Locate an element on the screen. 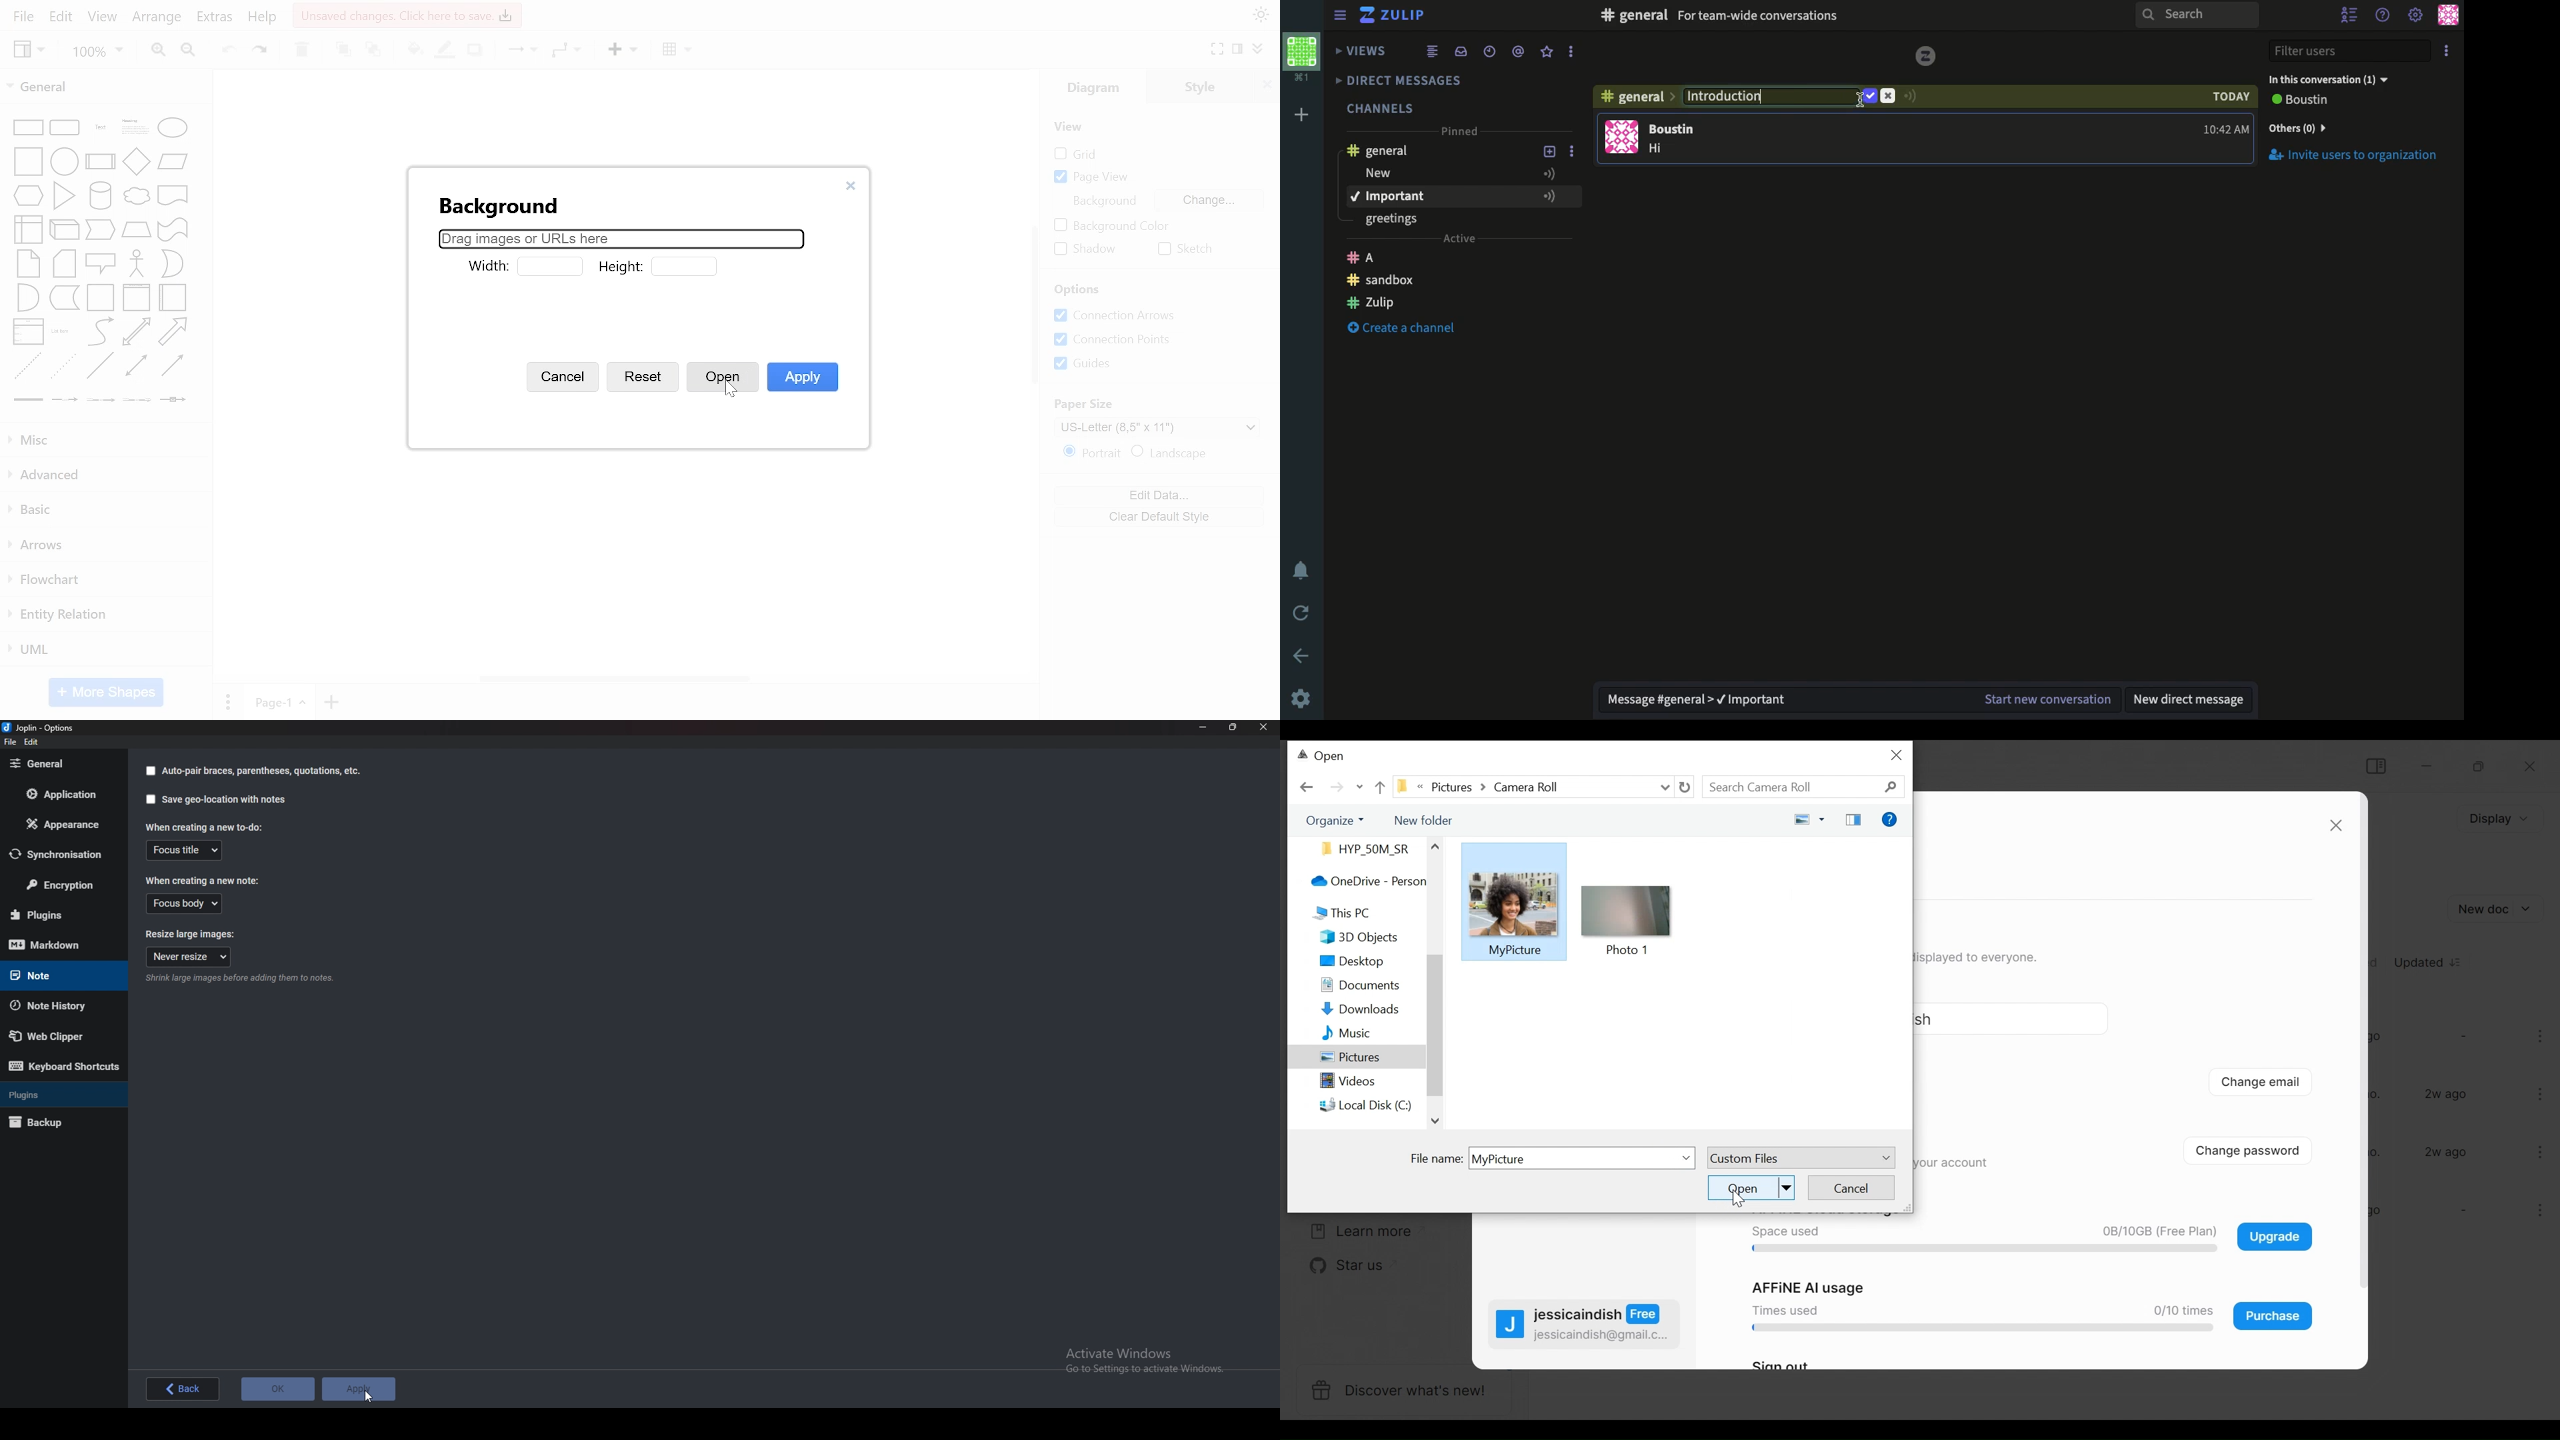 The image size is (2576, 1456). cursor is located at coordinates (370, 1396).